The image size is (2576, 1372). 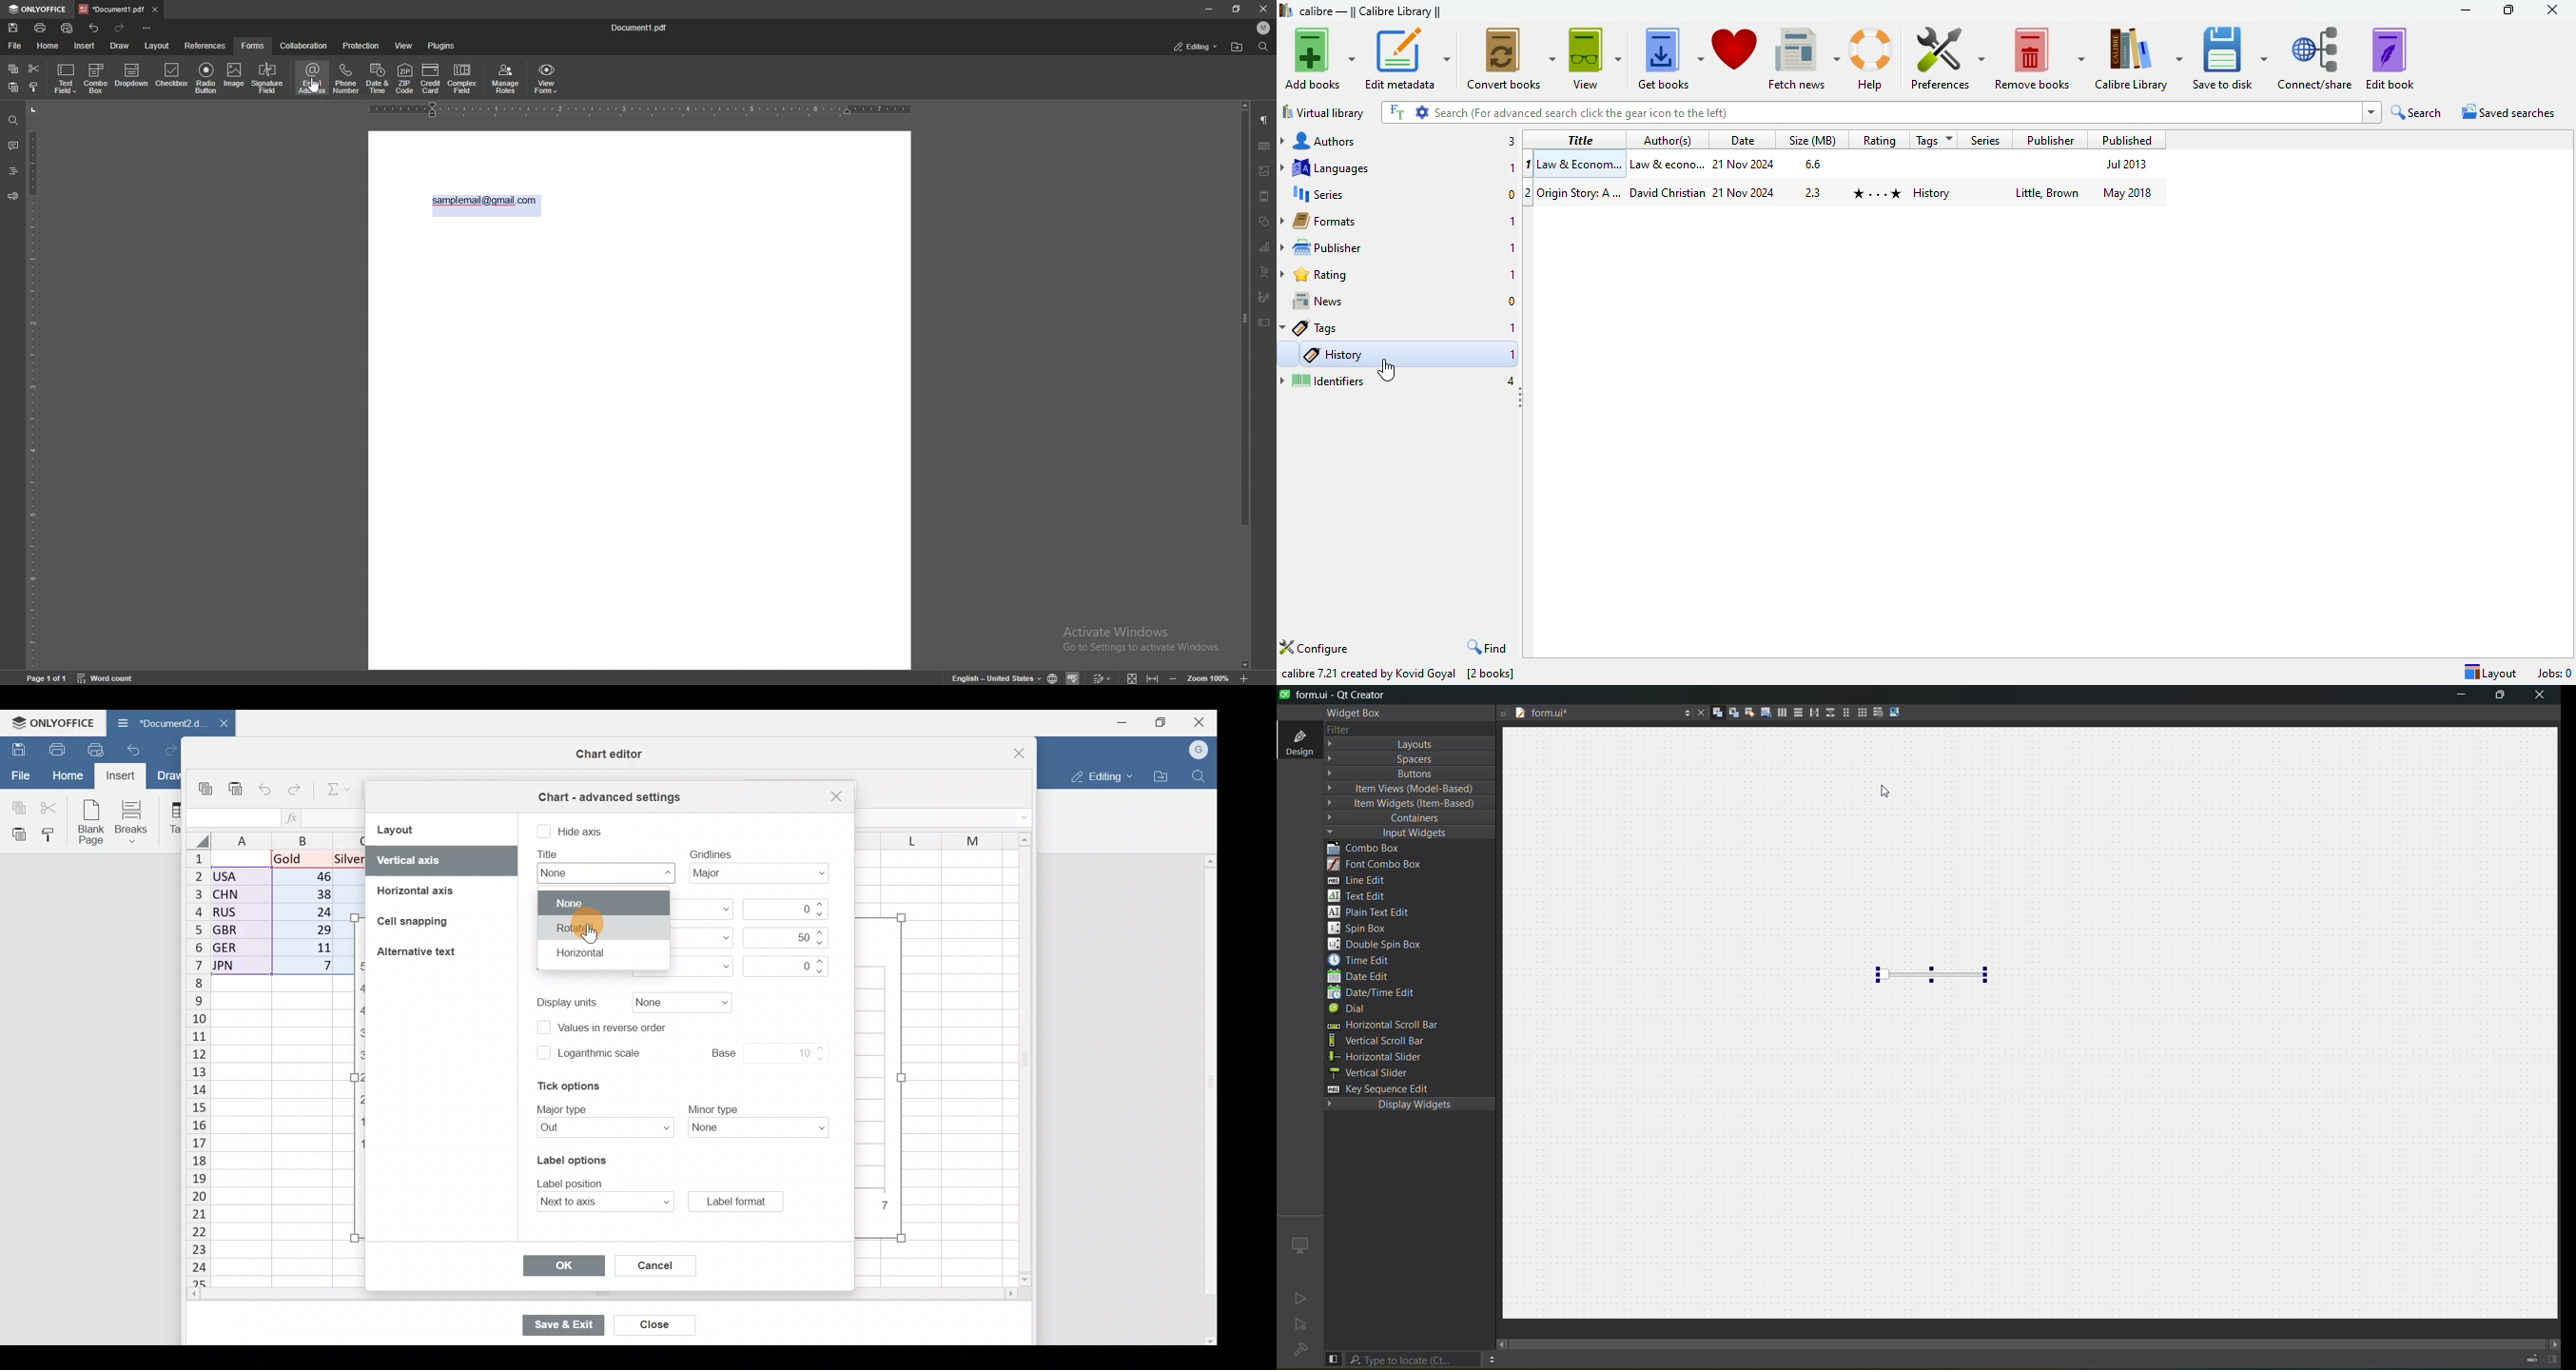 What do you see at coordinates (1931, 193) in the screenshot?
I see `history` at bounding box center [1931, 193].